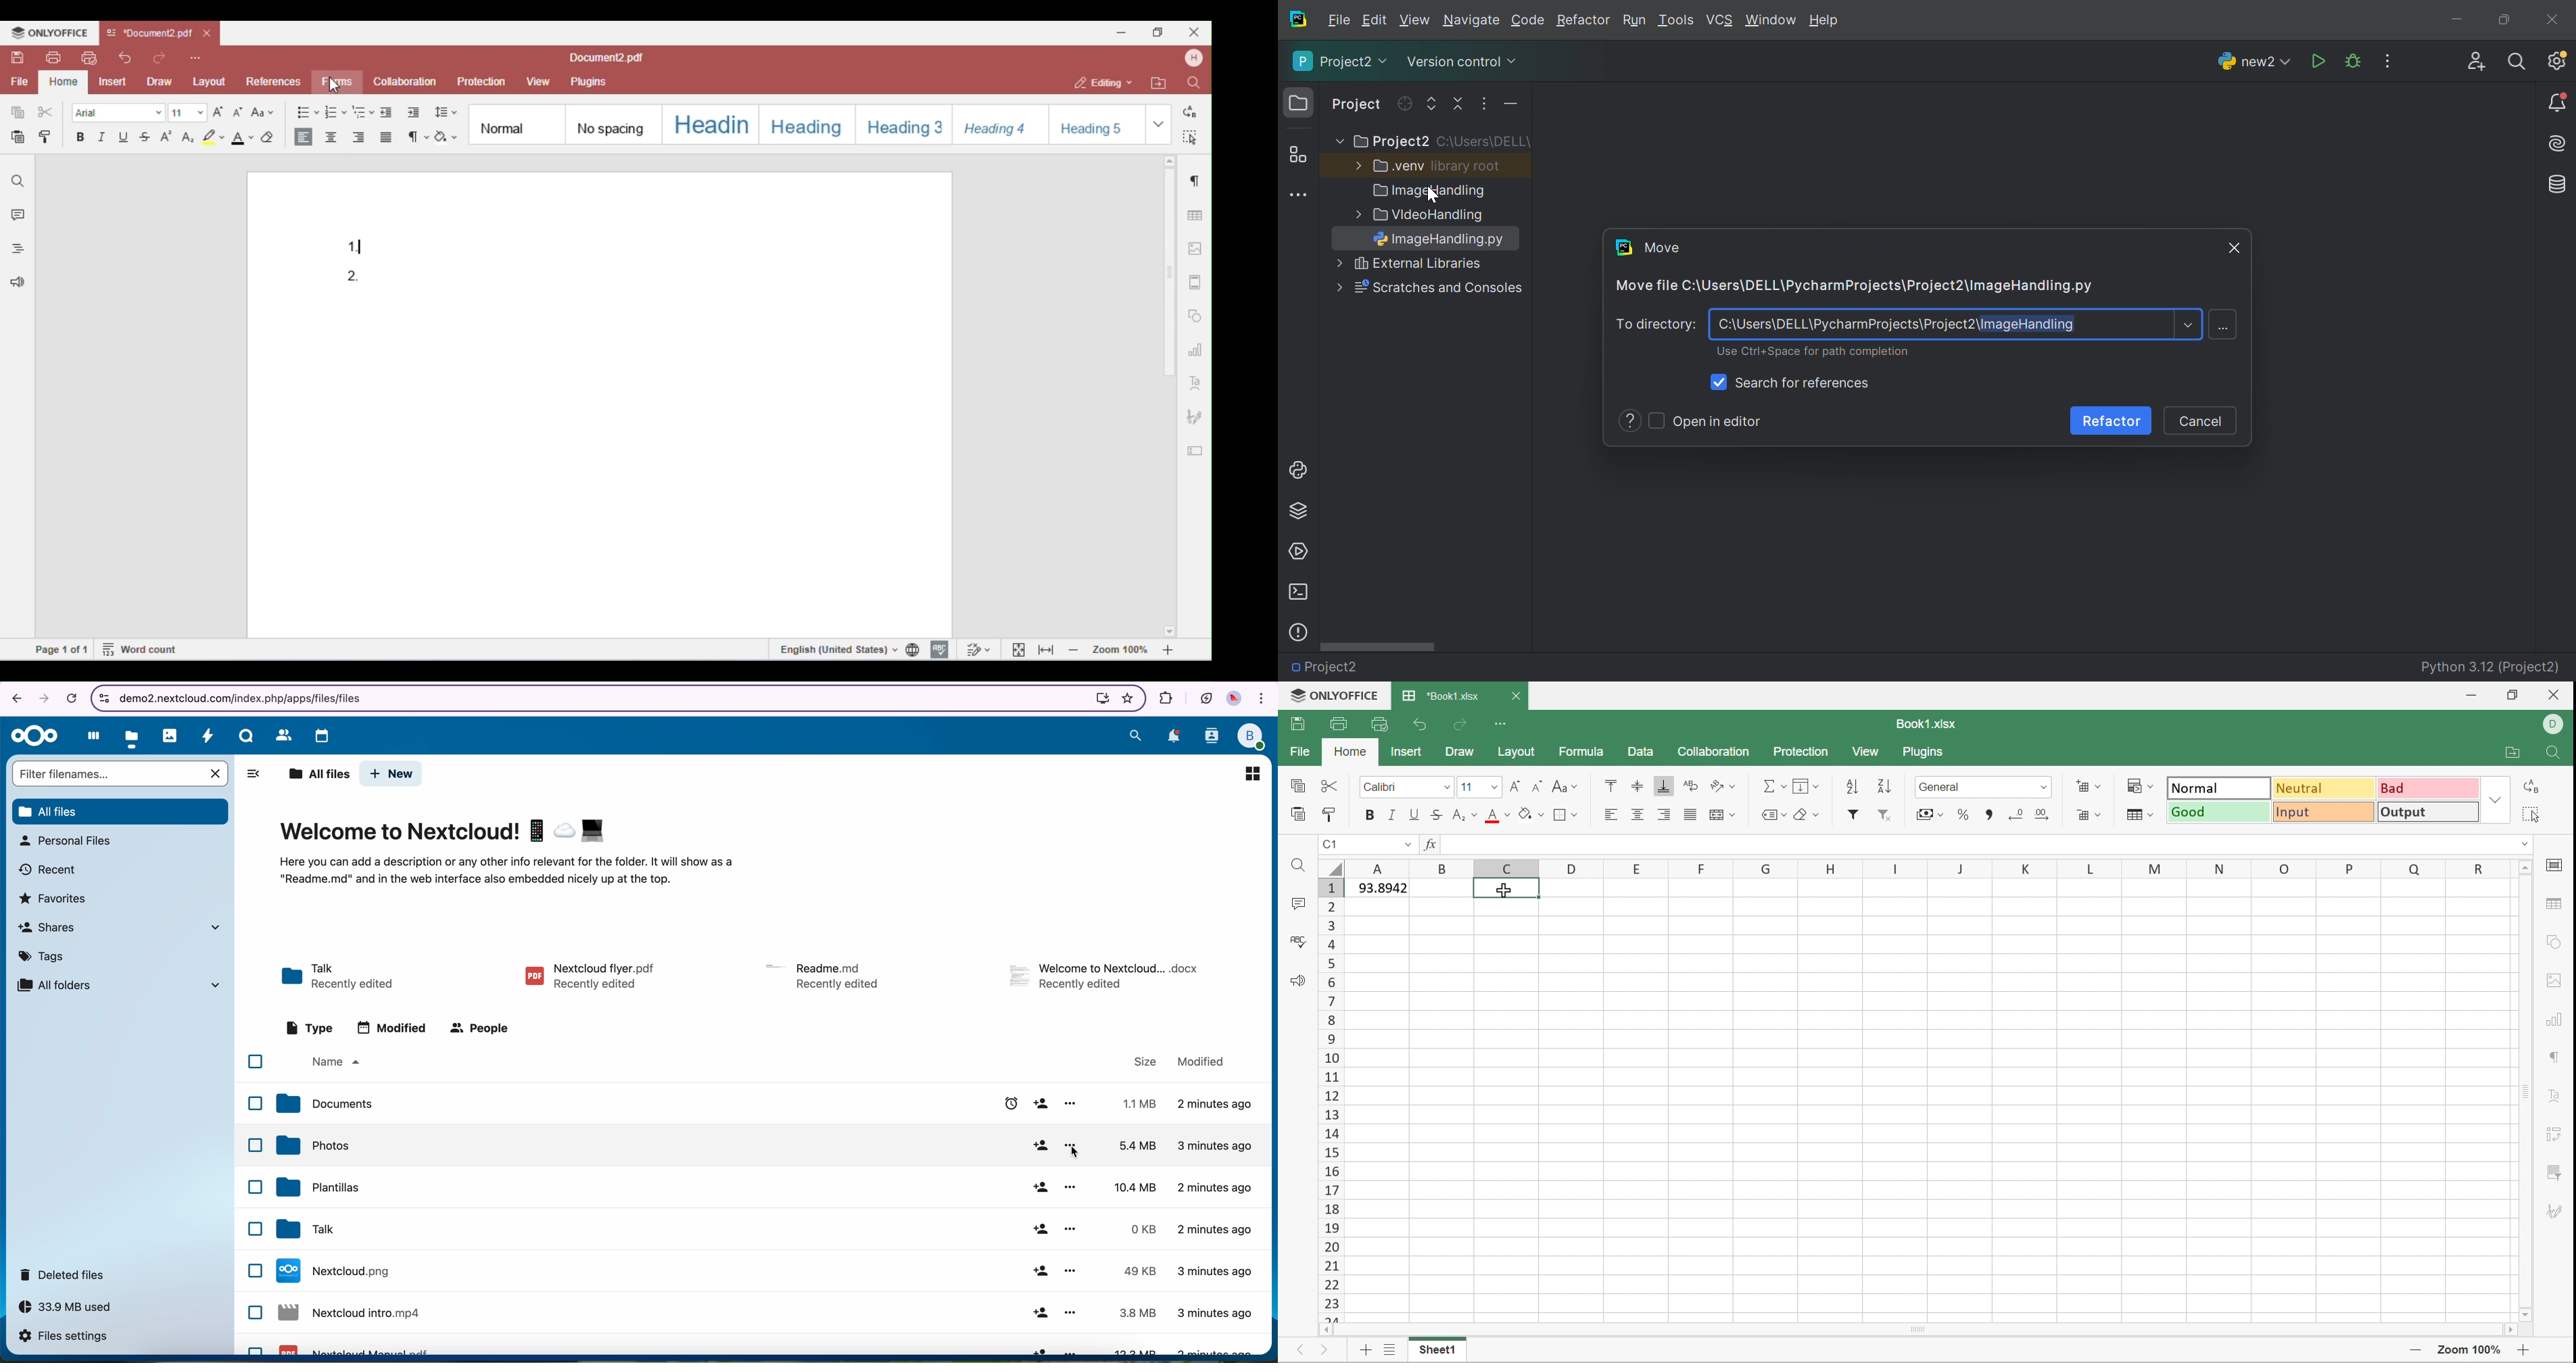 This screenshot has height=1372, width=2576. What do you see at coordinates (2557, 1098) in the screenshot?
I see `Text Art settings` at bounding box center [2557, 1098].